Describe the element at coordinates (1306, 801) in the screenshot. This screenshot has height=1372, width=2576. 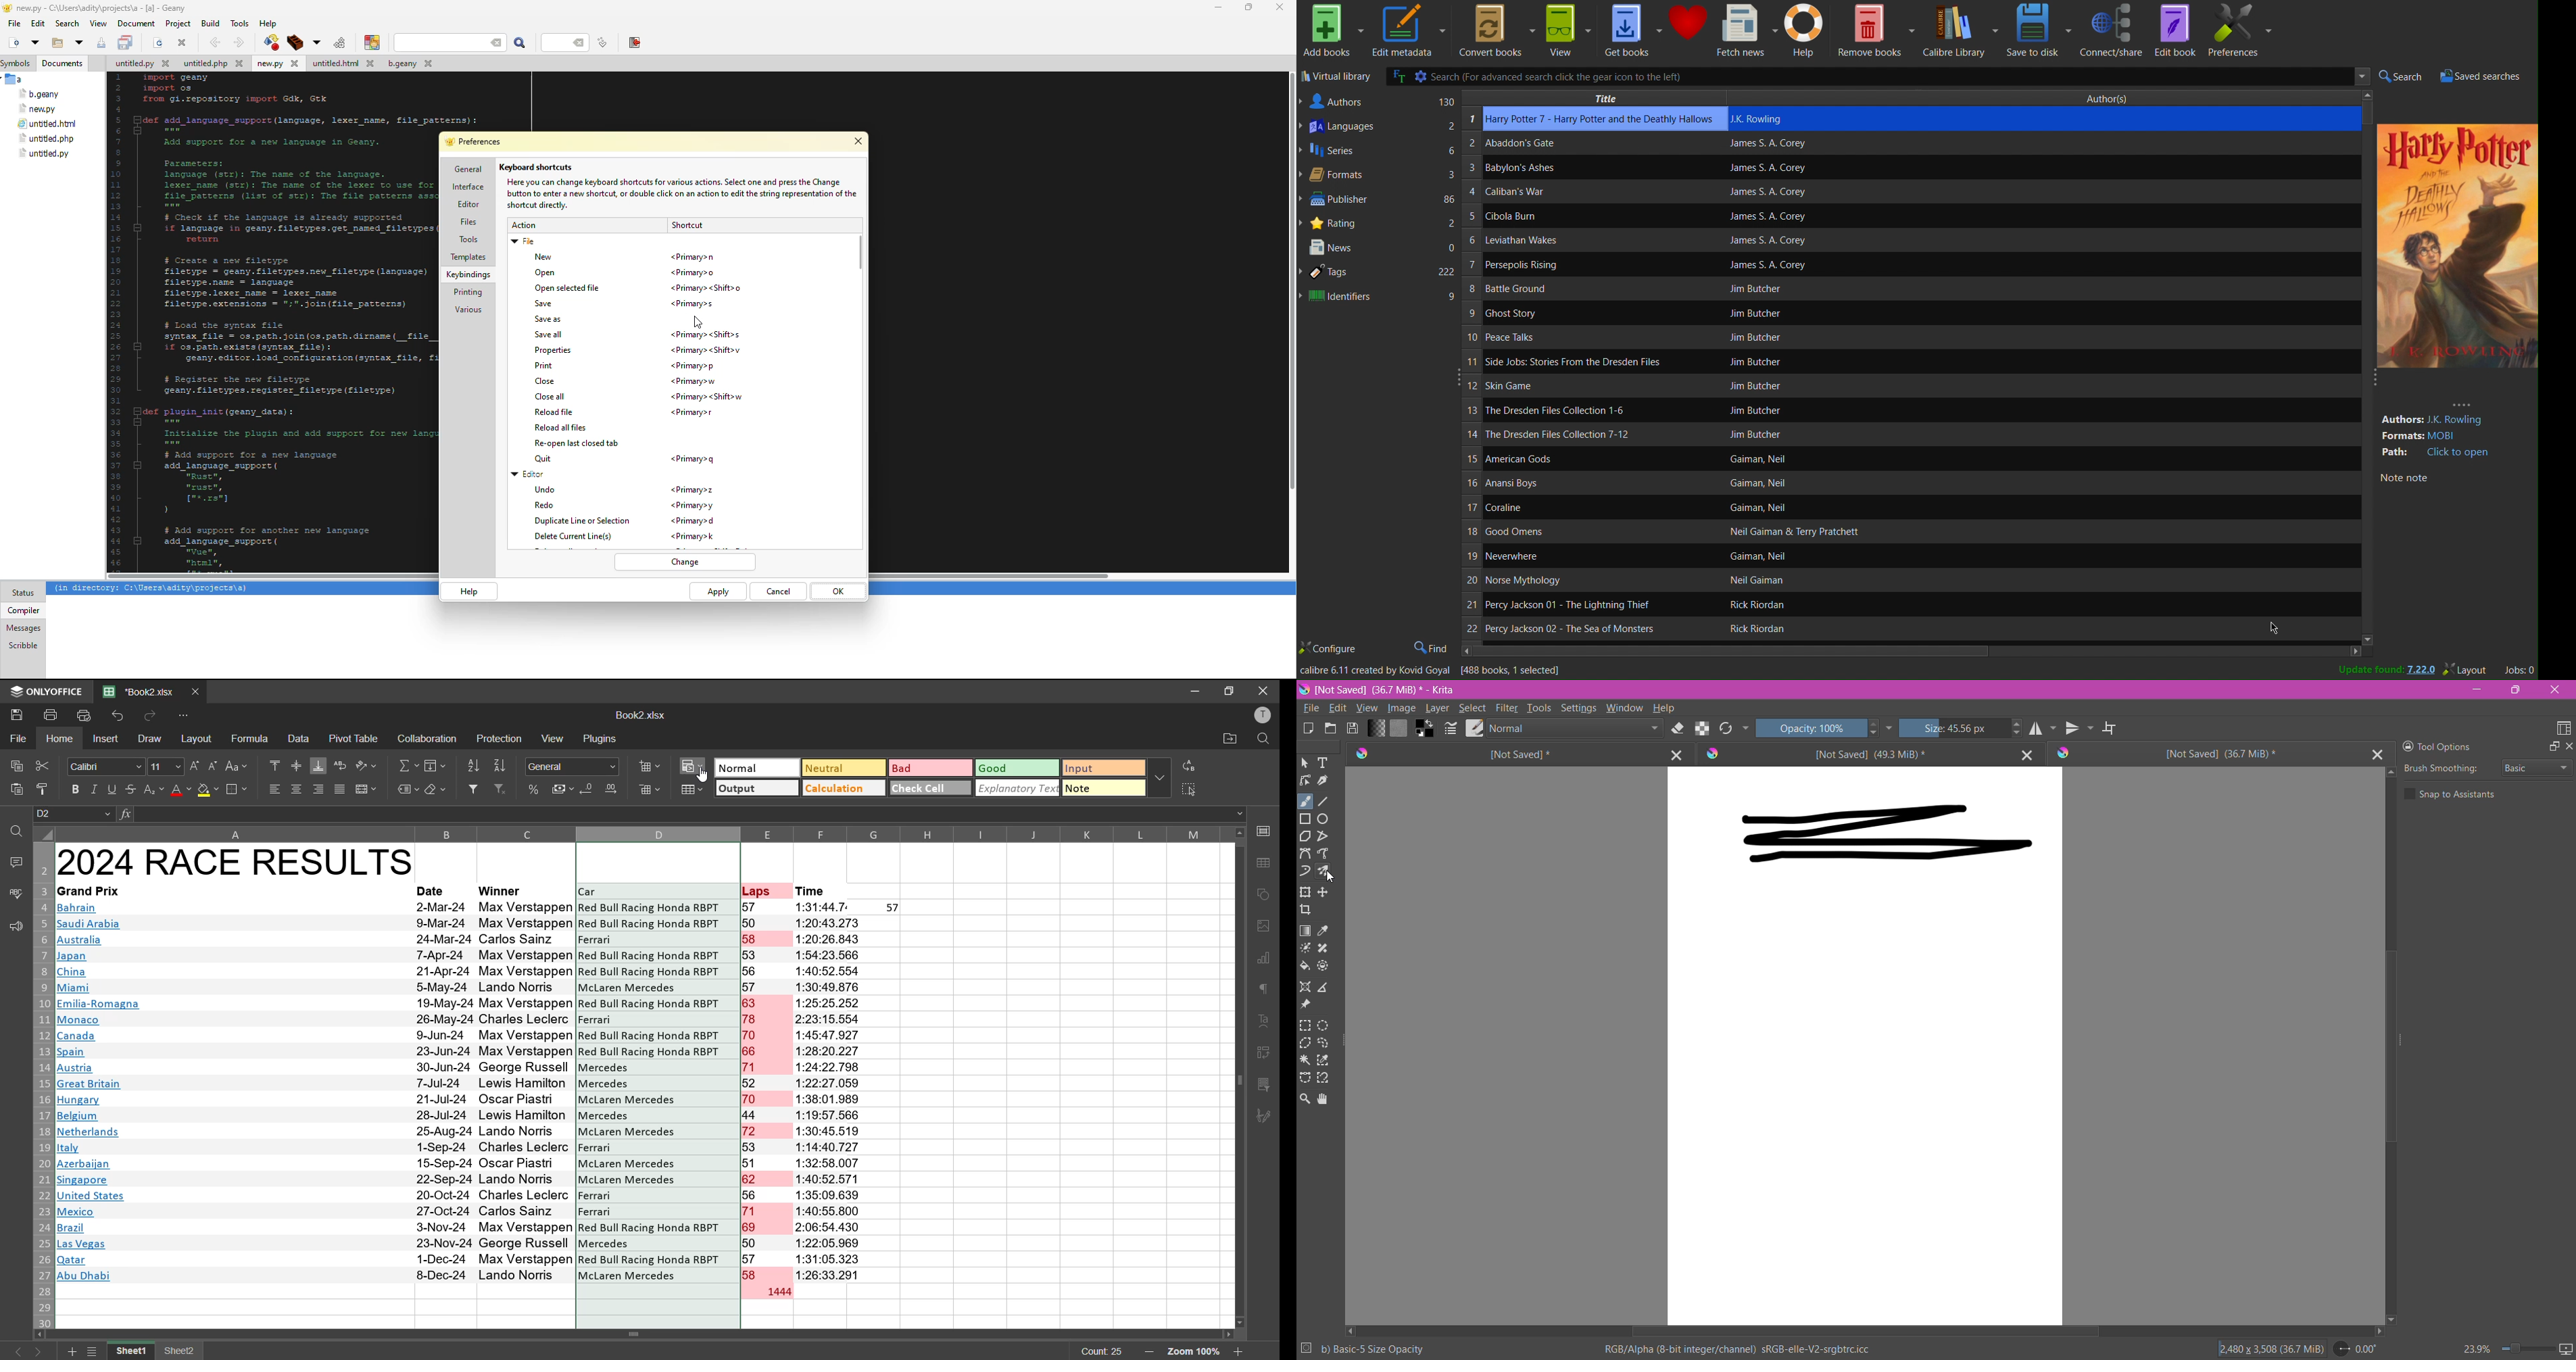
I see `Freehand Brush Tool` at that location.